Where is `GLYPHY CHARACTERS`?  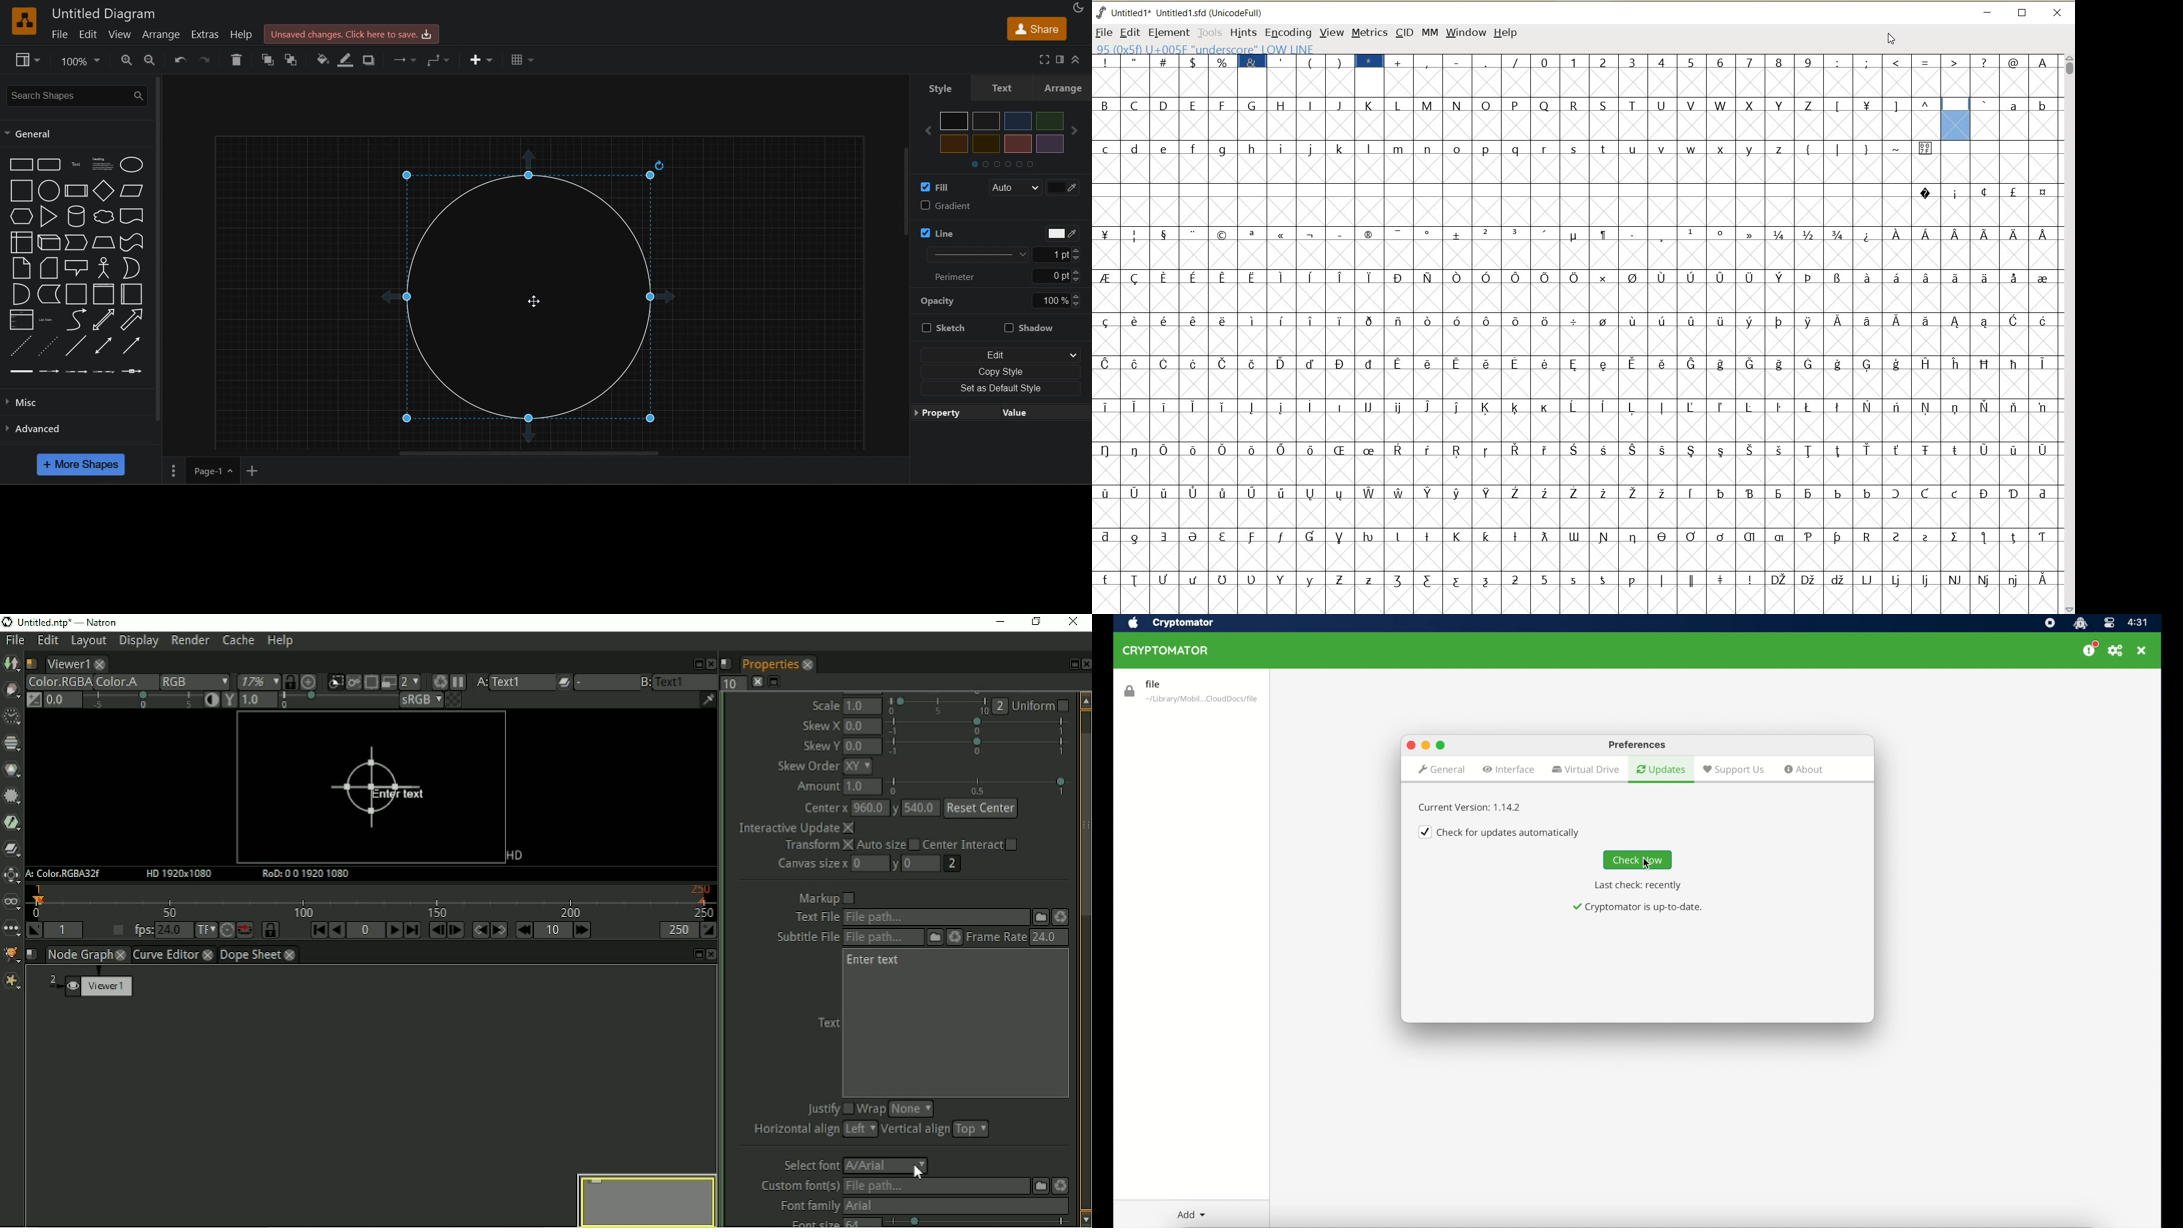
GLYPHY CHARACTERS is located at coordinates (2019, 118).